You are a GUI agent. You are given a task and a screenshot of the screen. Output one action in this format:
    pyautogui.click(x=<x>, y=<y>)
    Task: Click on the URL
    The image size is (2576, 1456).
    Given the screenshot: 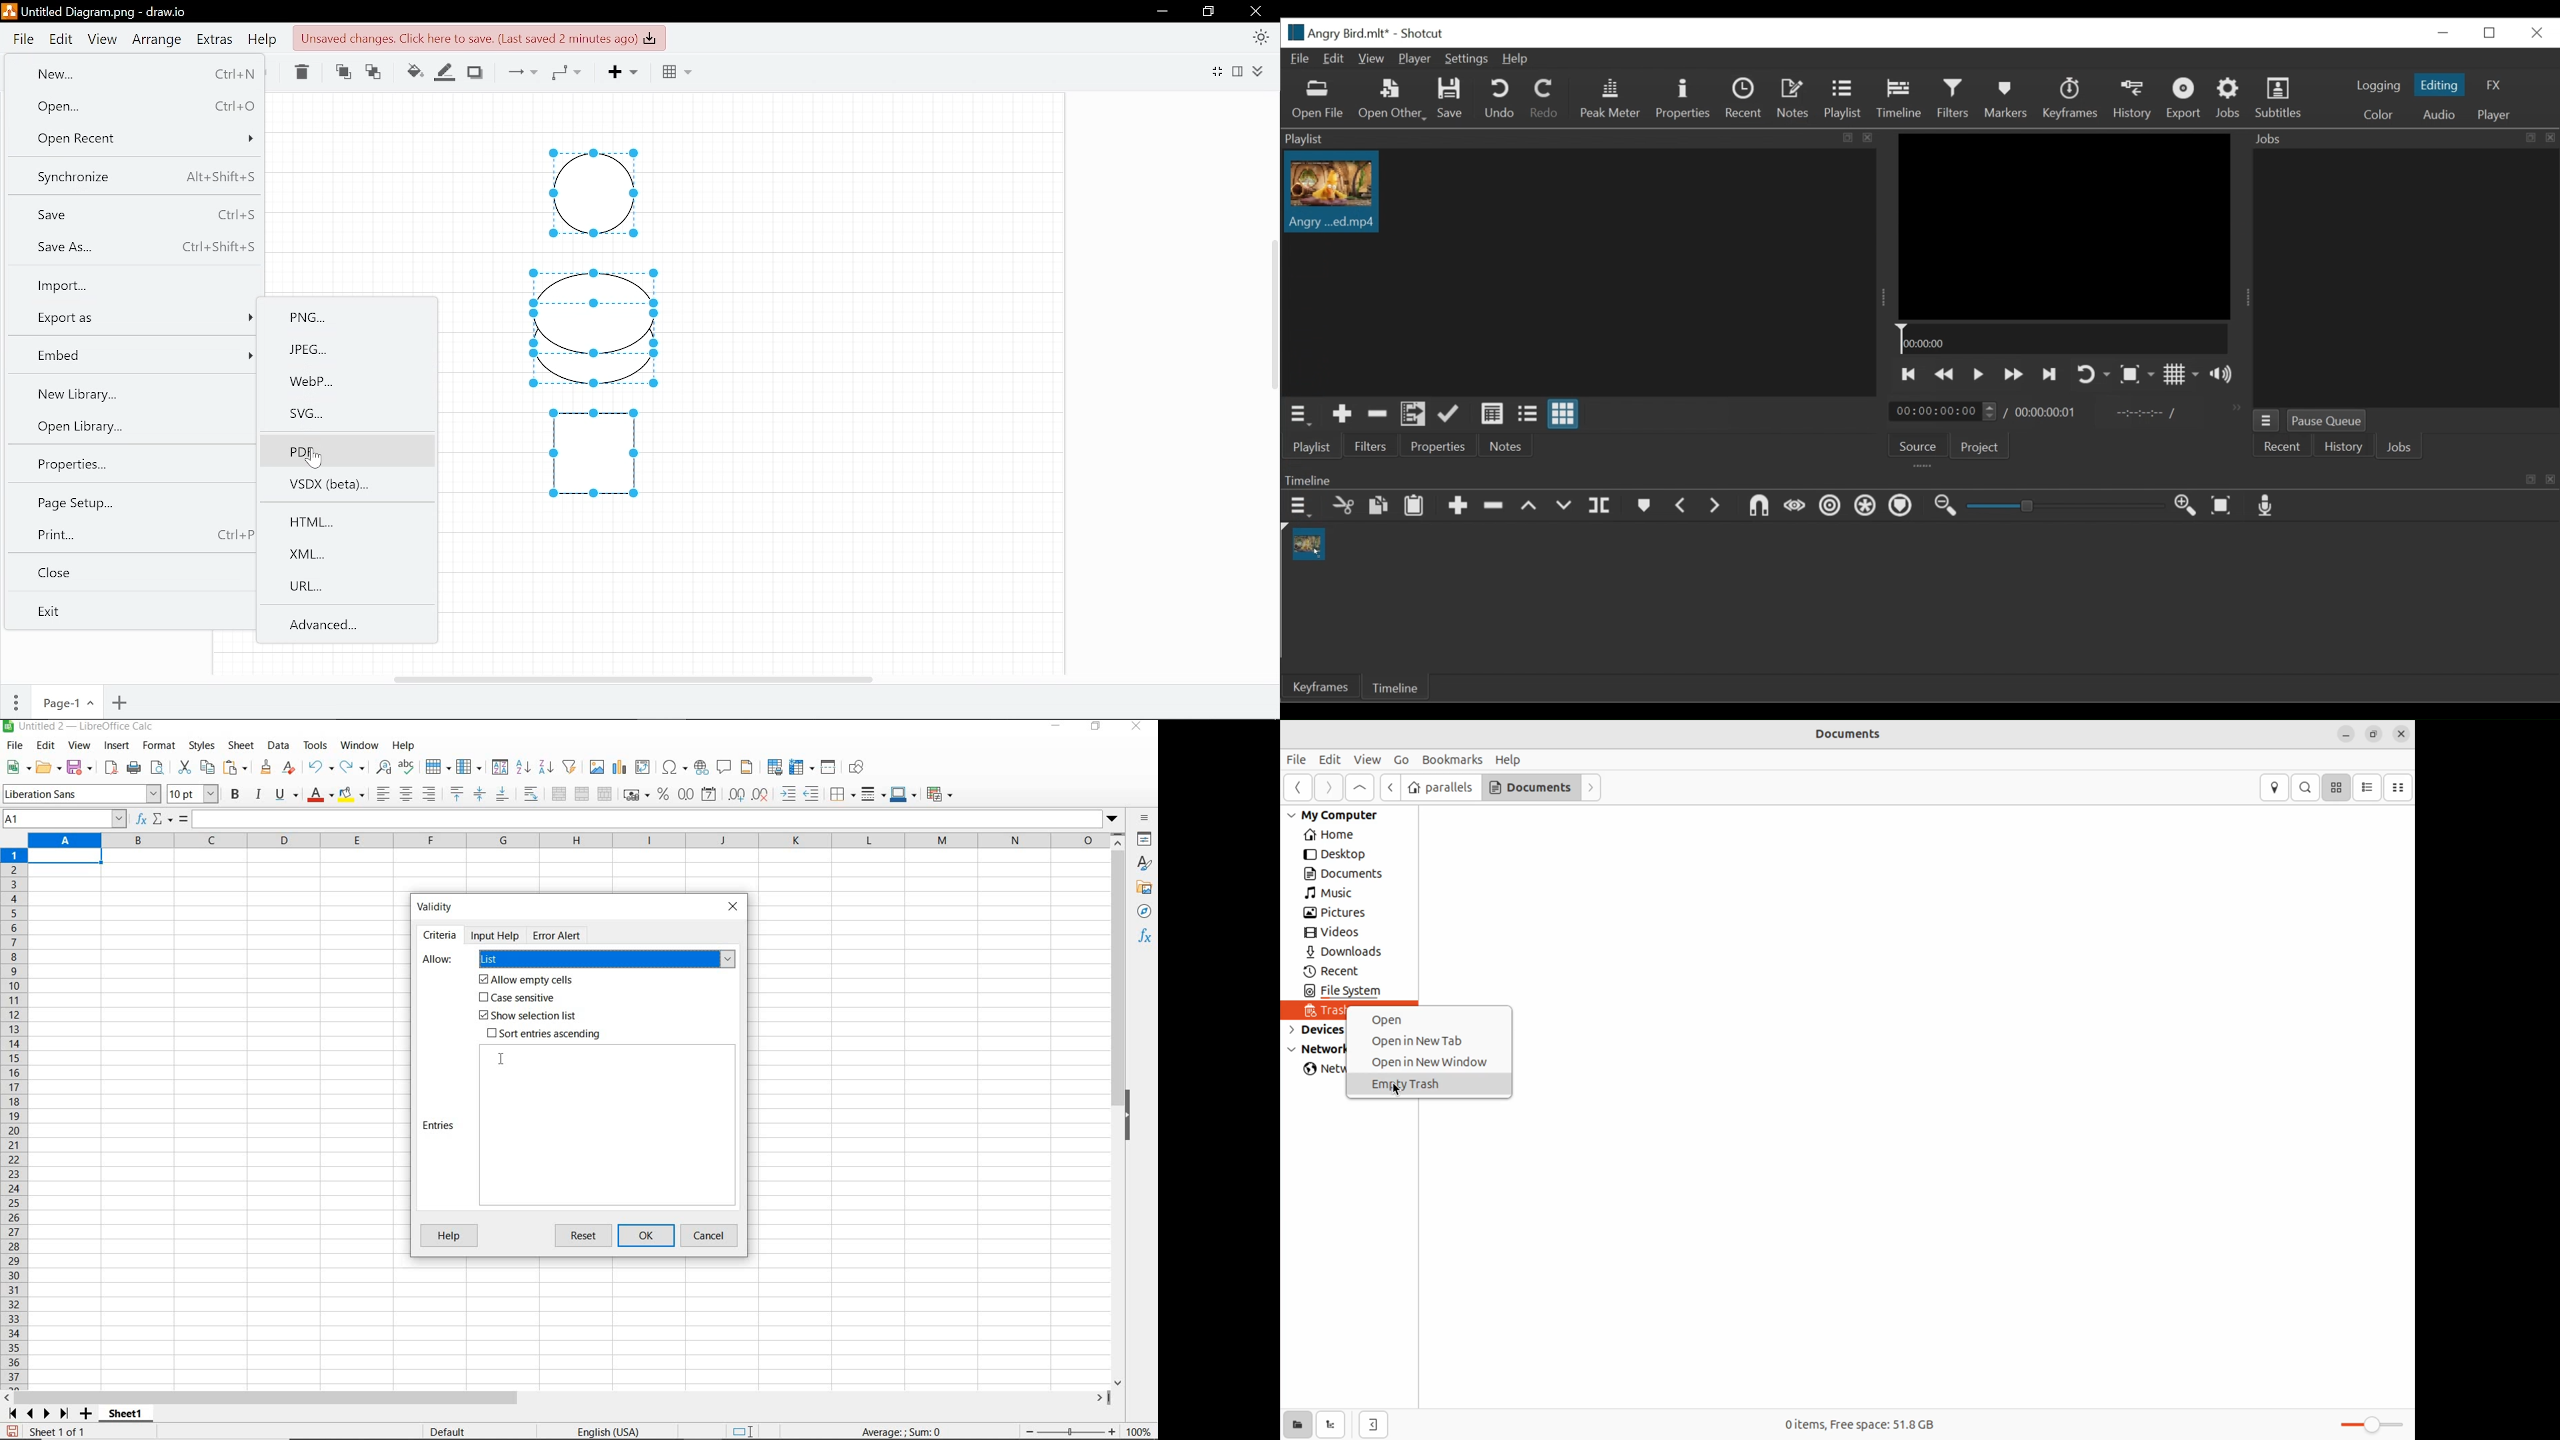 What is the action you would take?
    pyautogui.click(x=346, y=587)
    